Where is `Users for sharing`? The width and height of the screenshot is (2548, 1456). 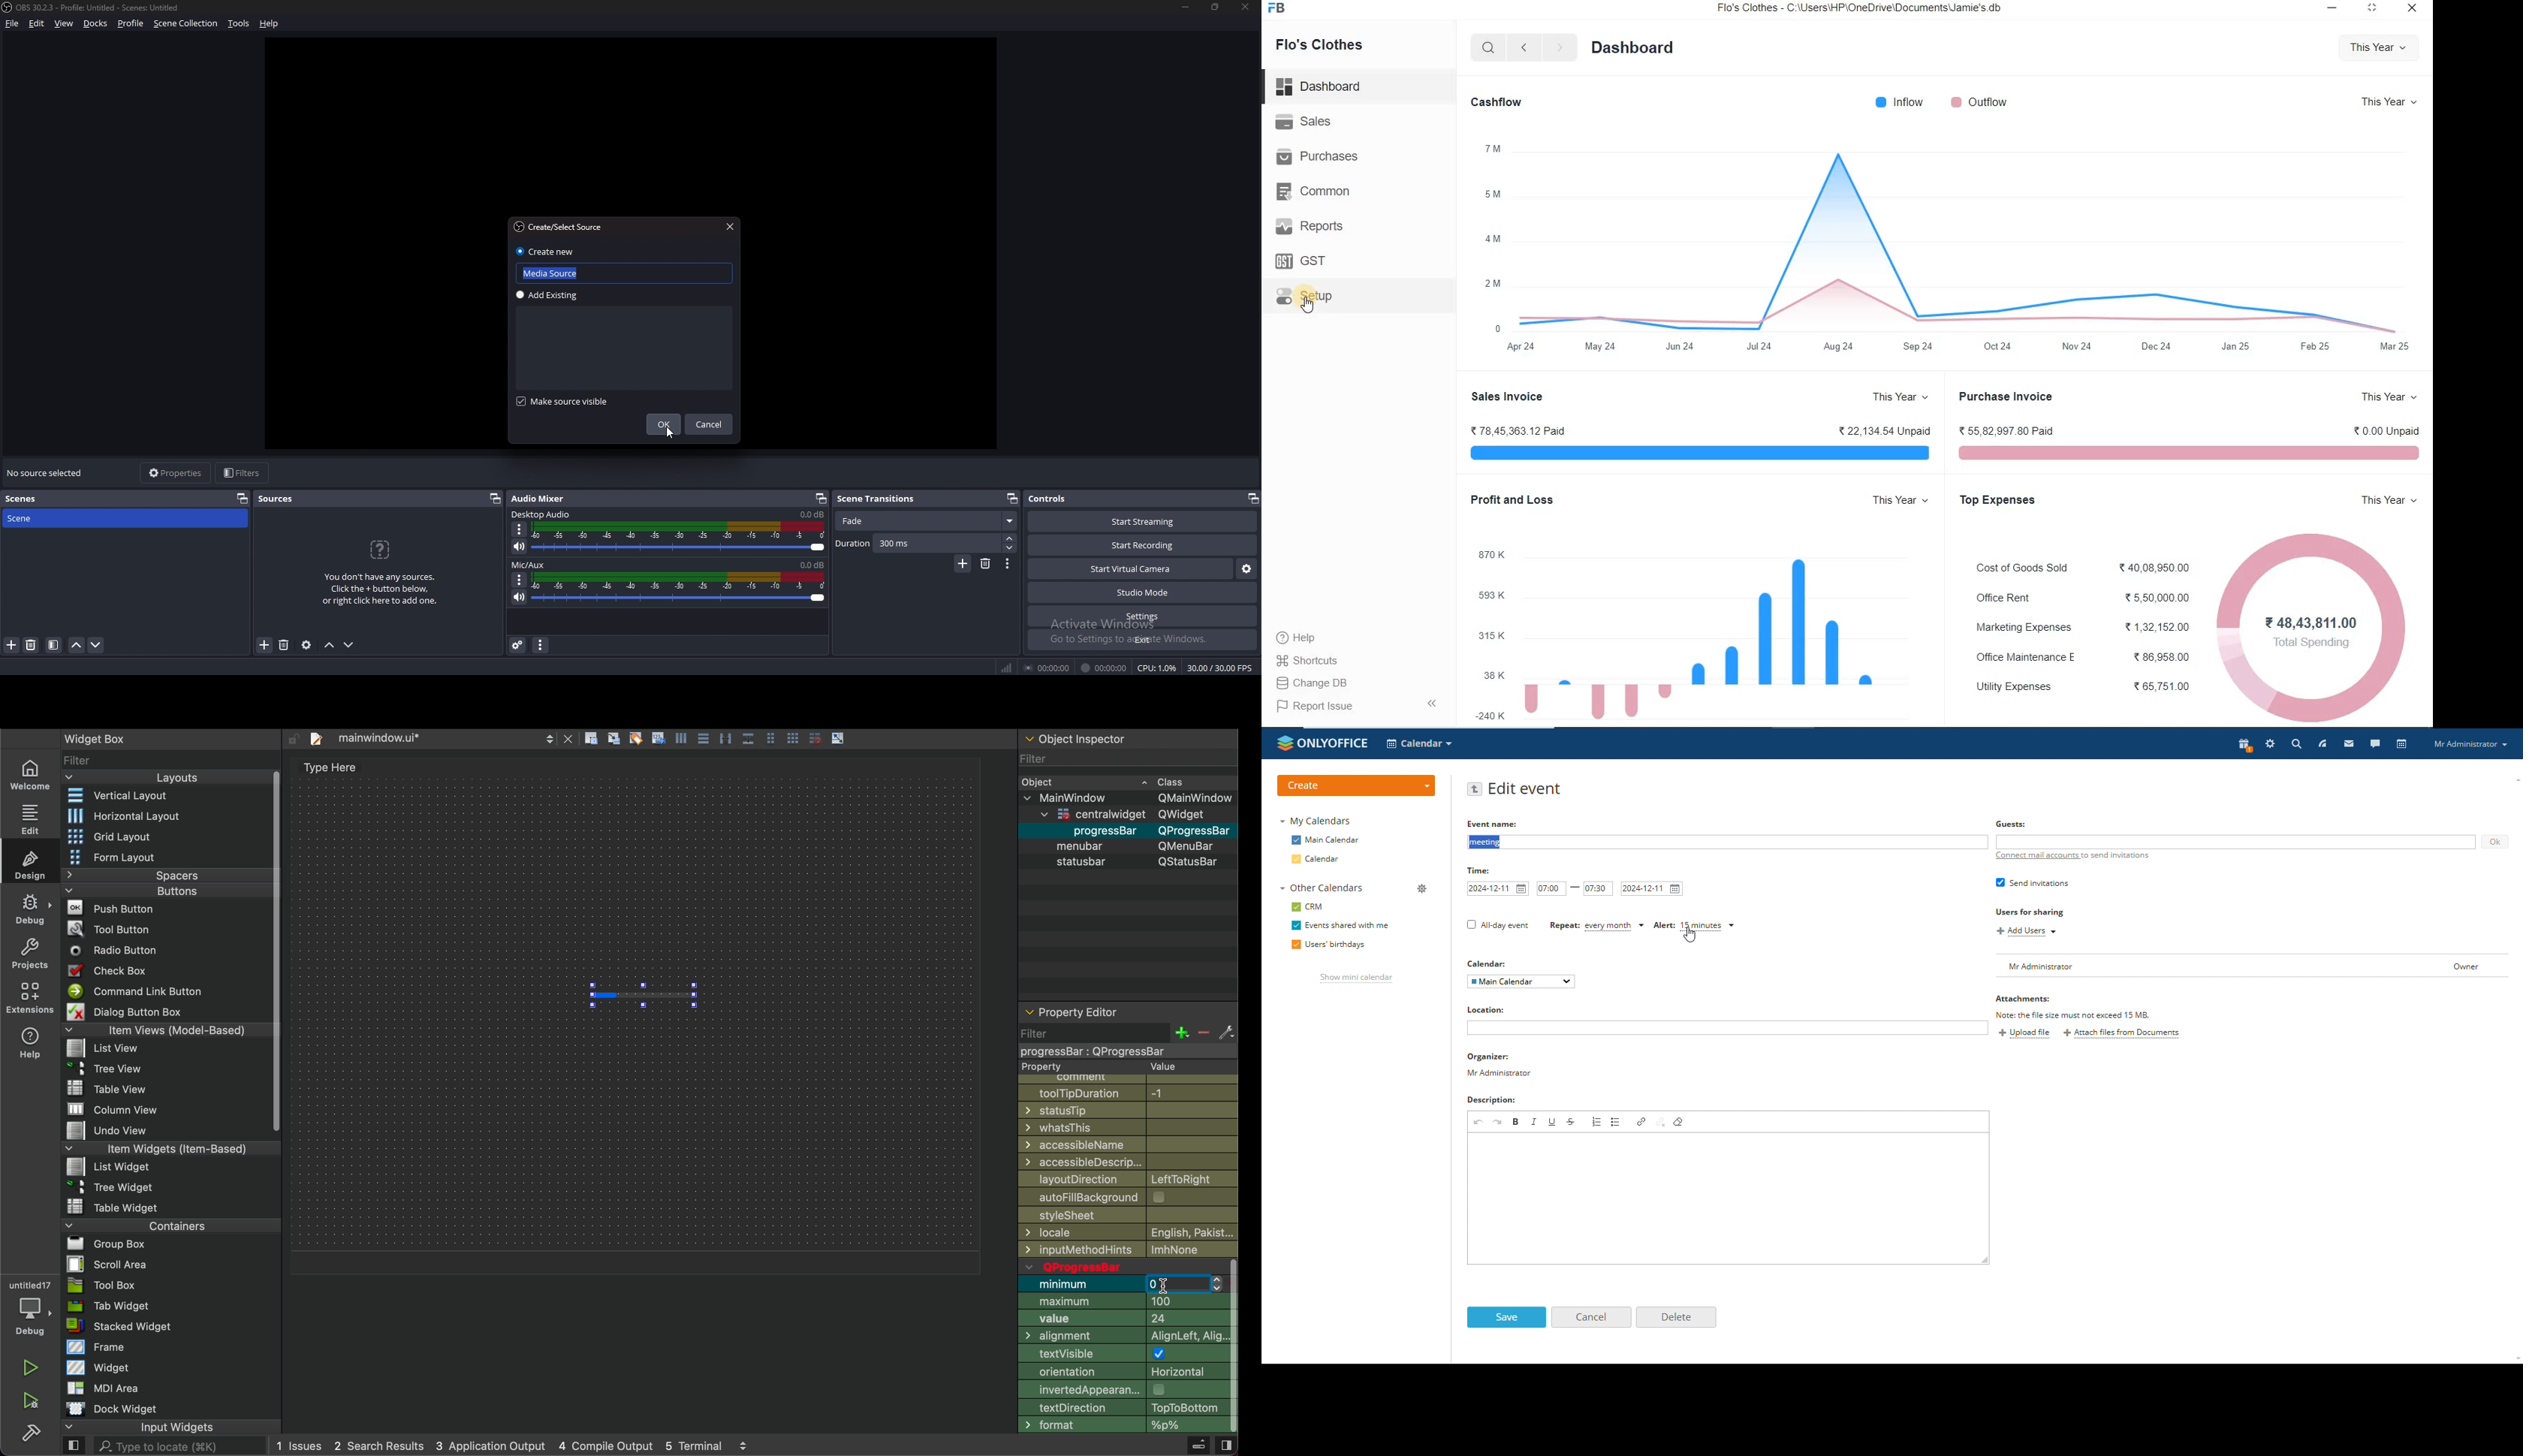
Users for sharing is located at coordinates (2038, 912).